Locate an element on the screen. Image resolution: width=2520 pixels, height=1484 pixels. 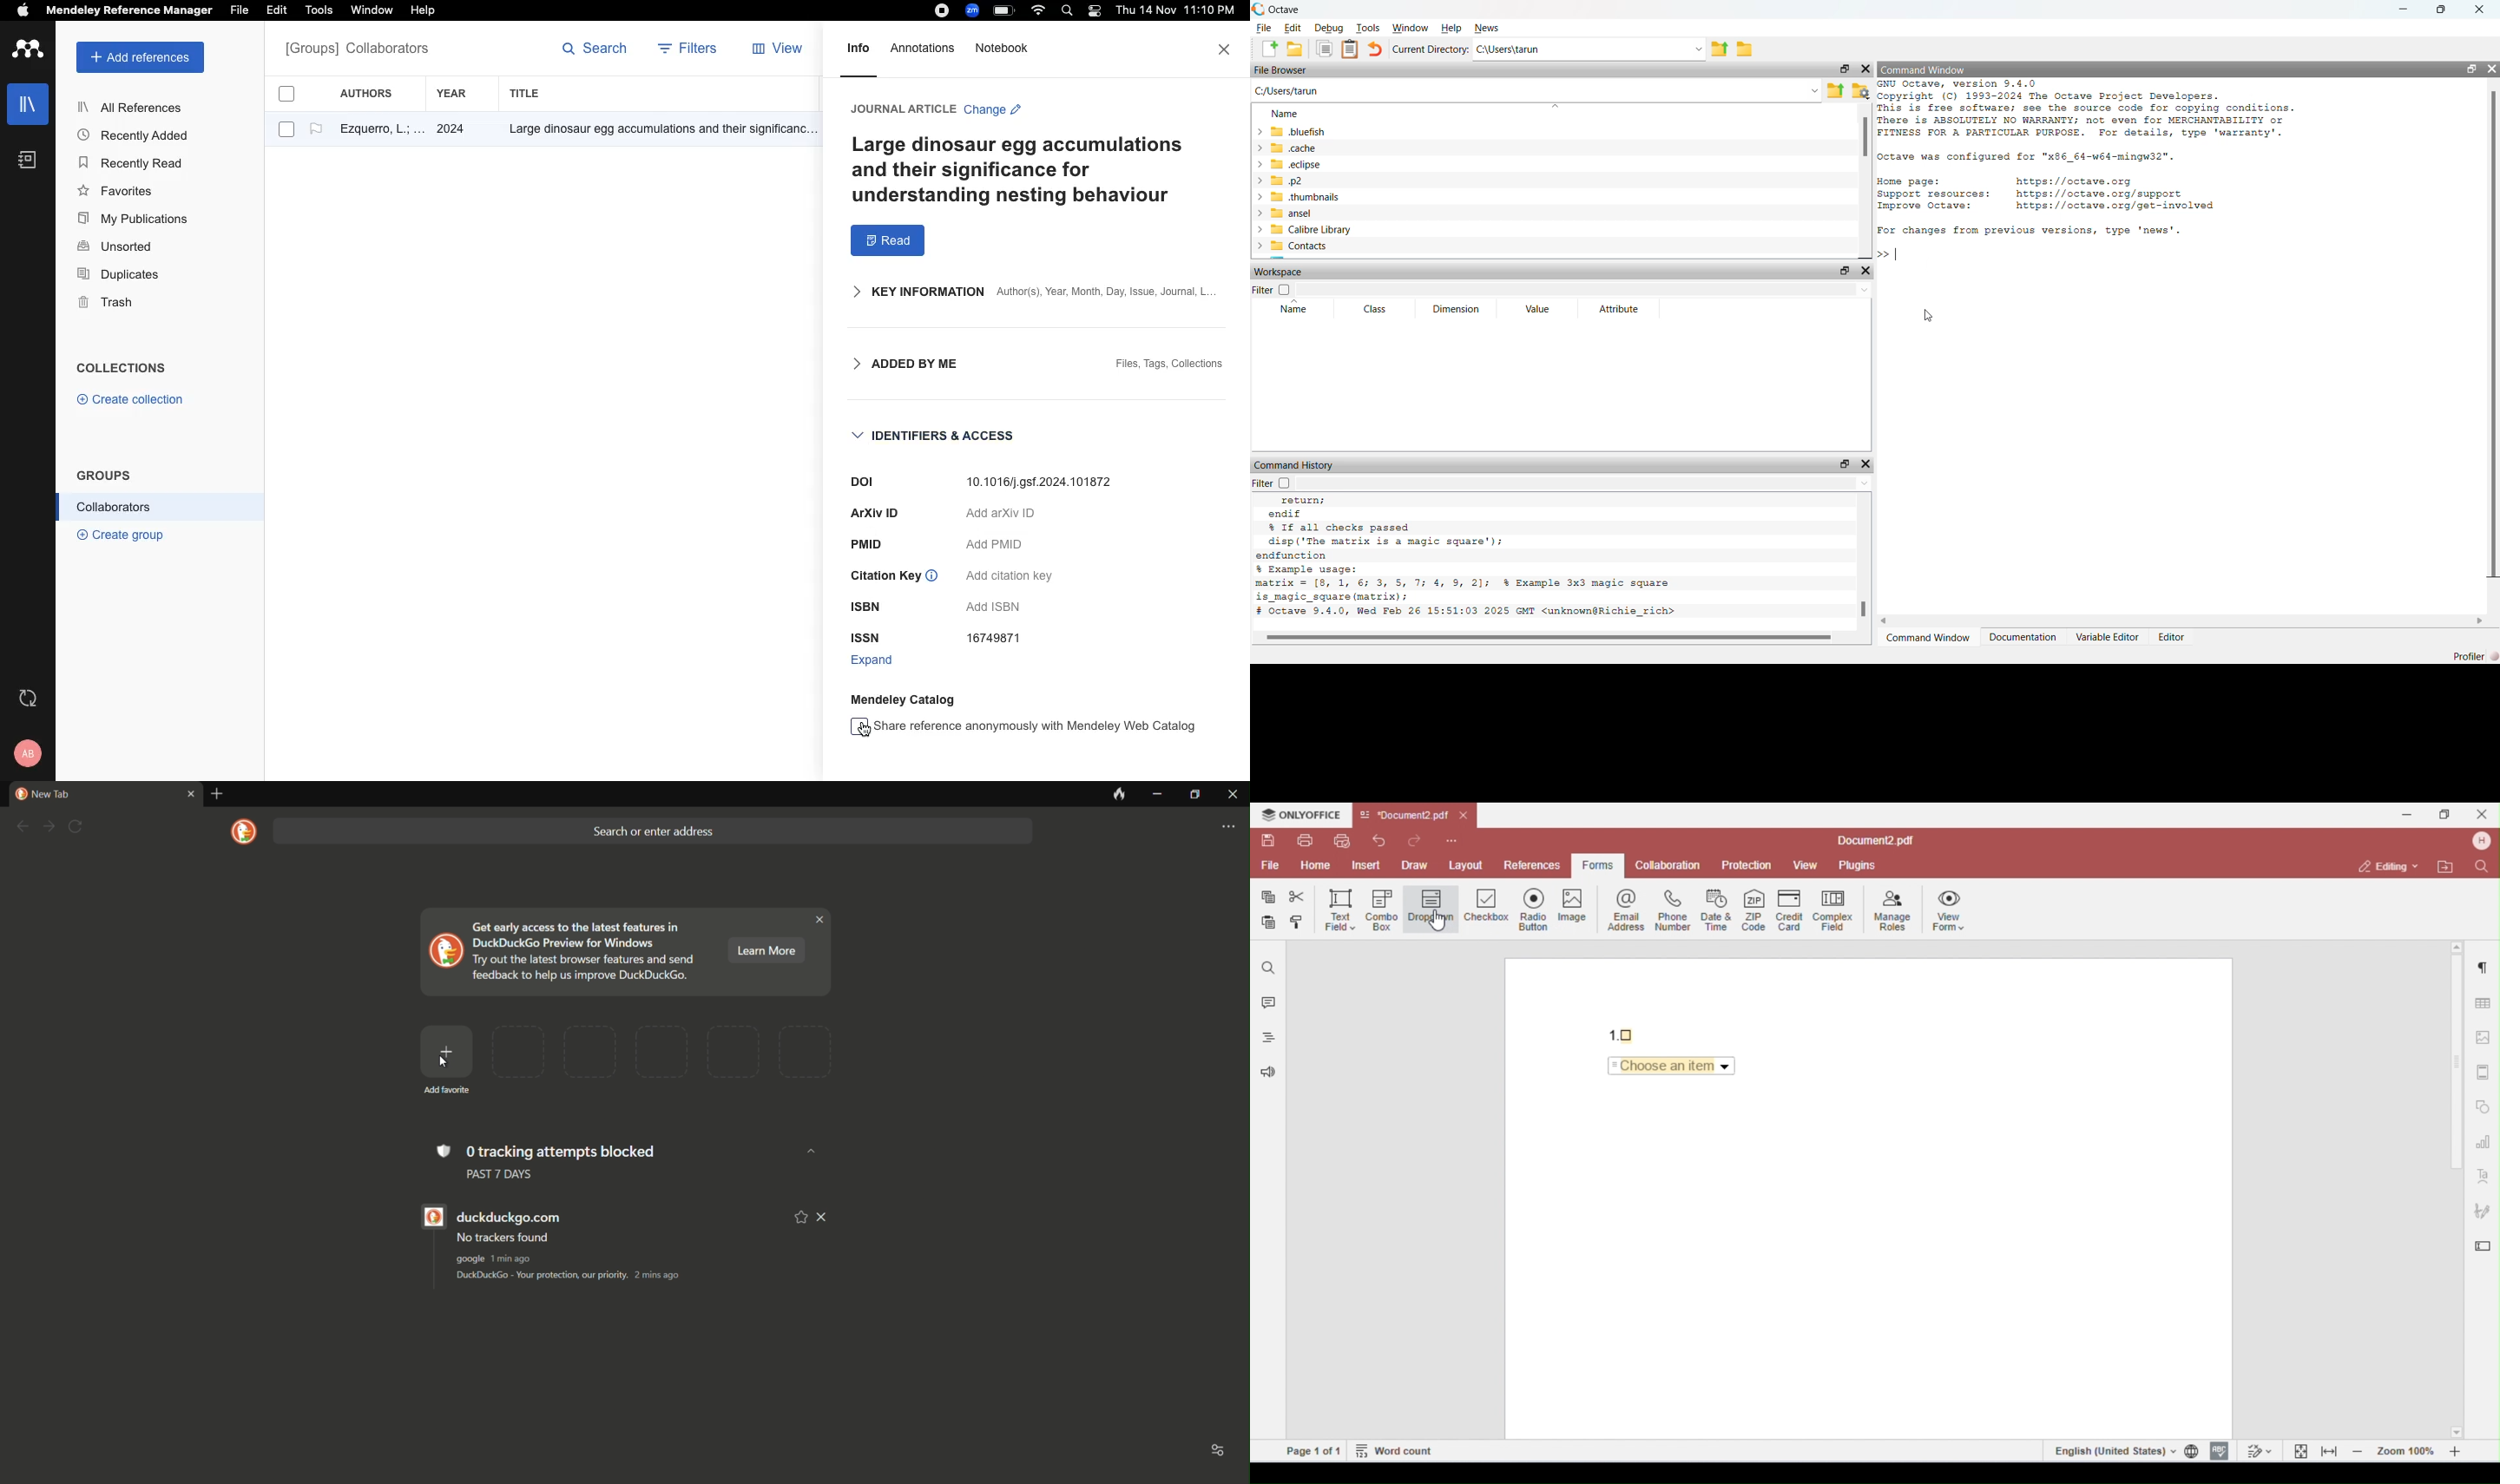
flag is located at coordinates (316, 129).